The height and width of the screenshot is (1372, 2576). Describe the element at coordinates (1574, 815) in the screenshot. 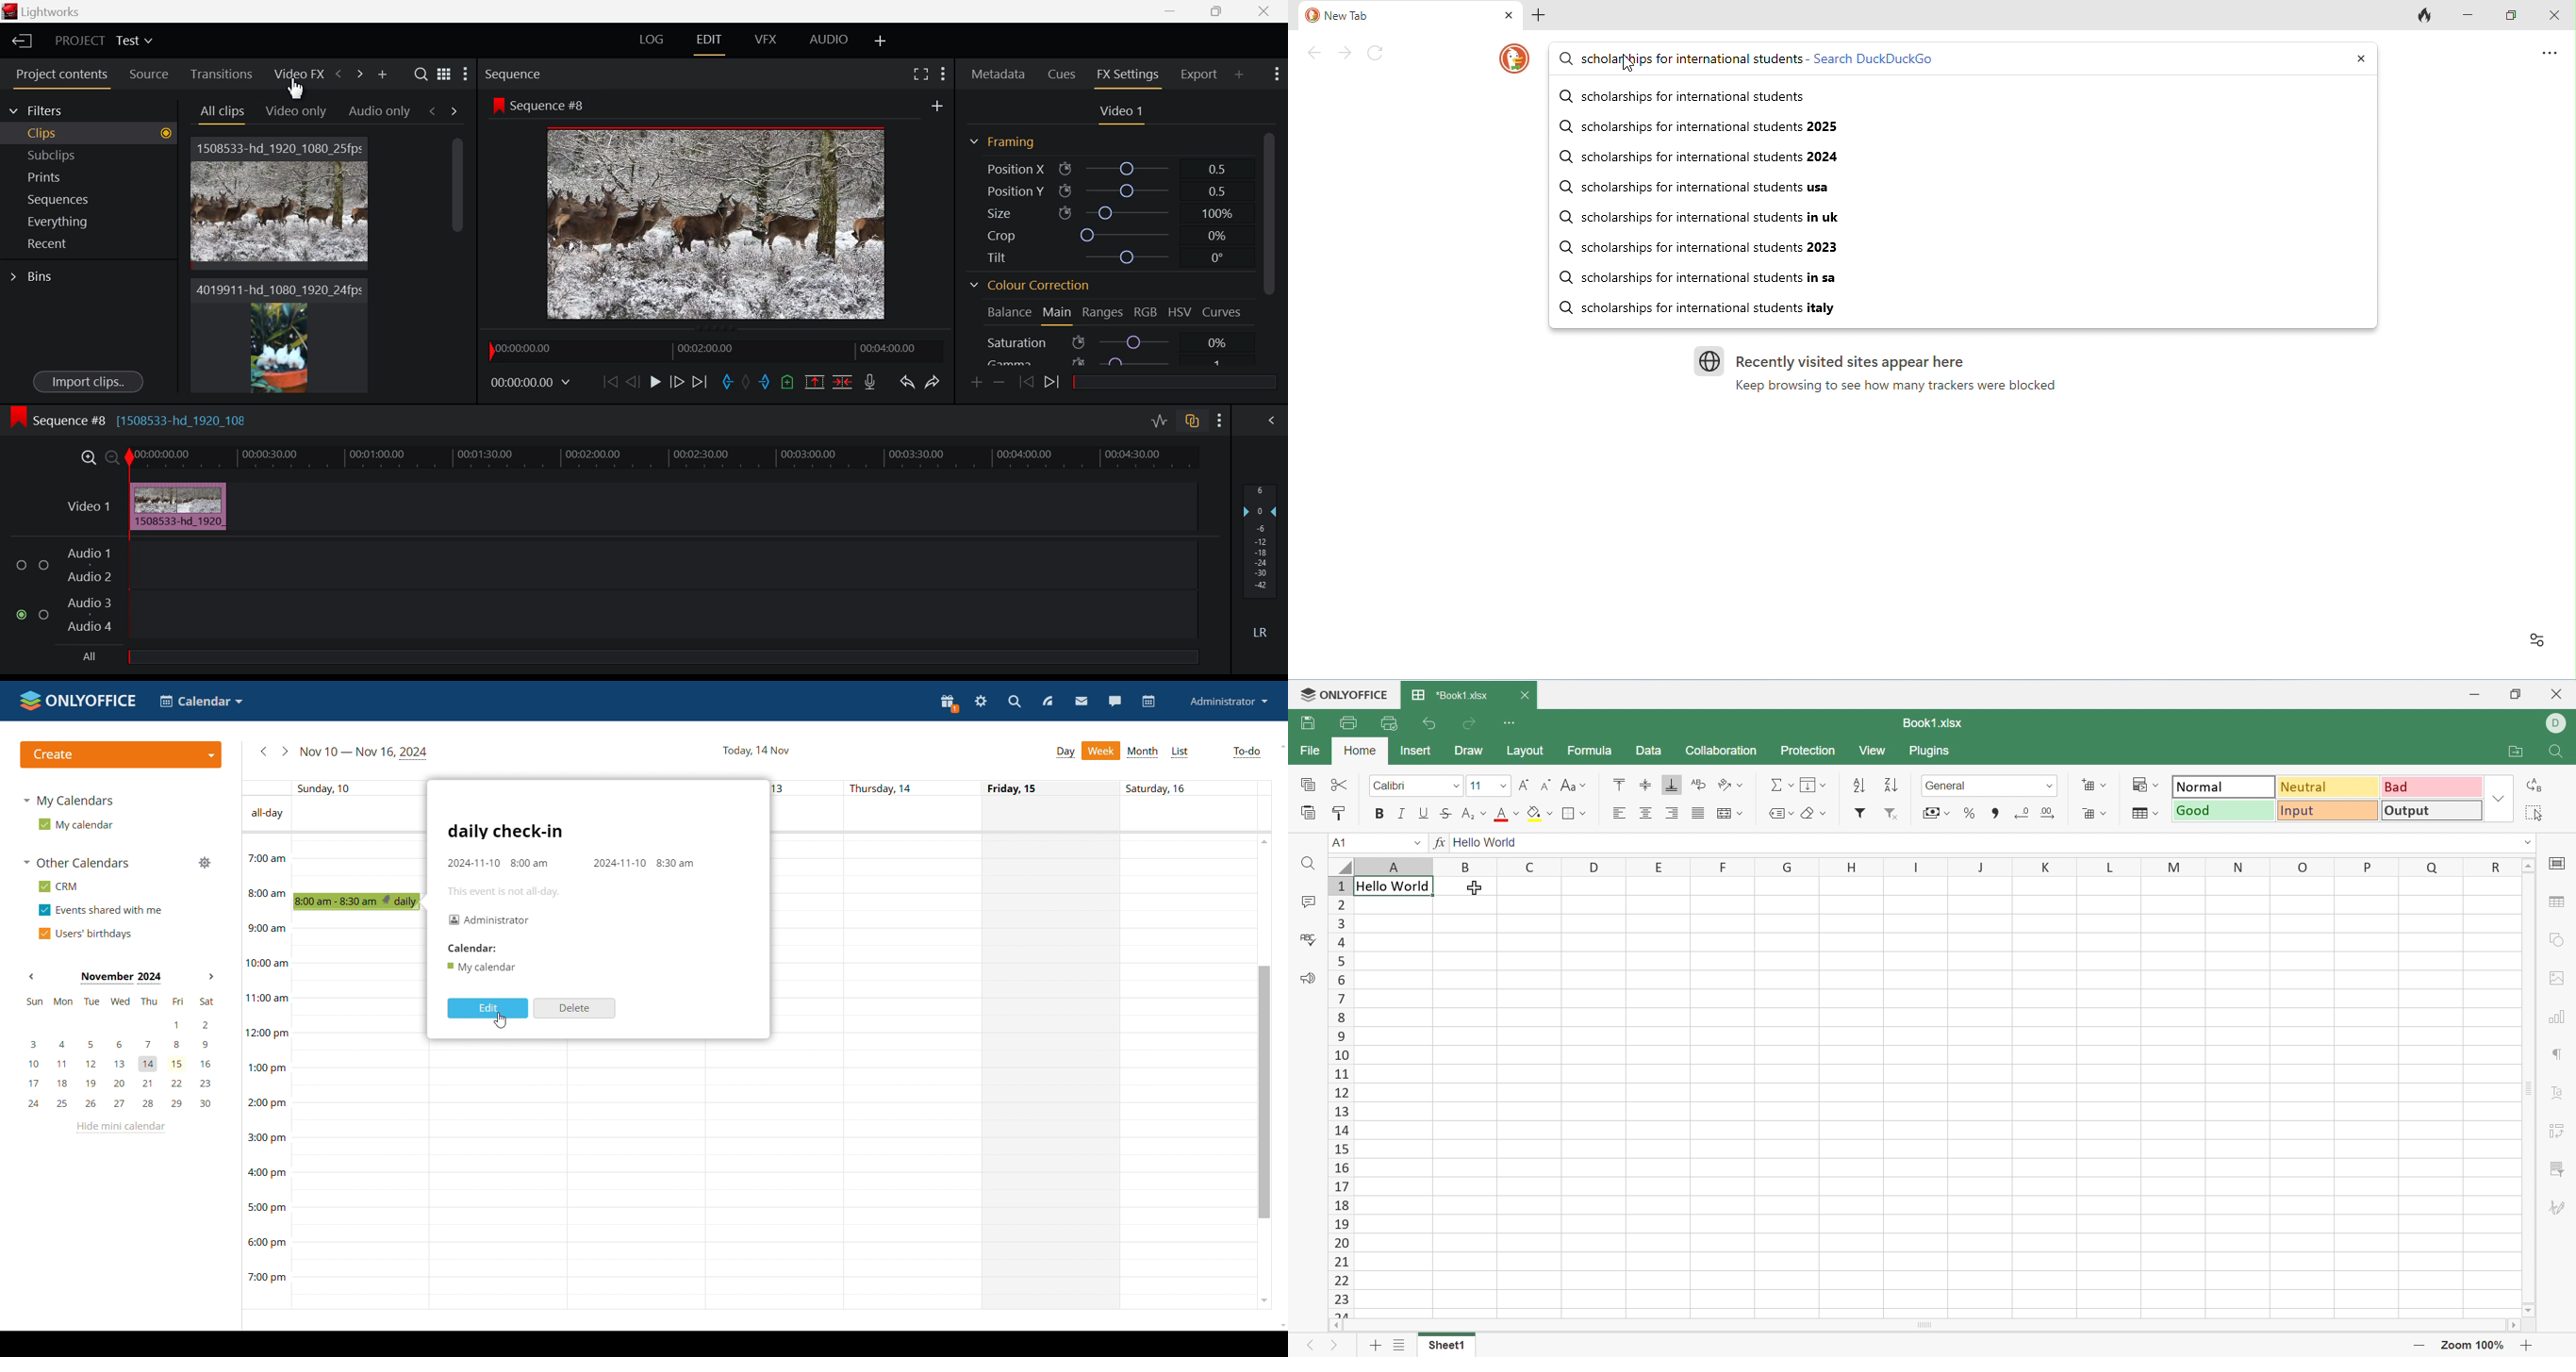

I see `Borders` at that location.